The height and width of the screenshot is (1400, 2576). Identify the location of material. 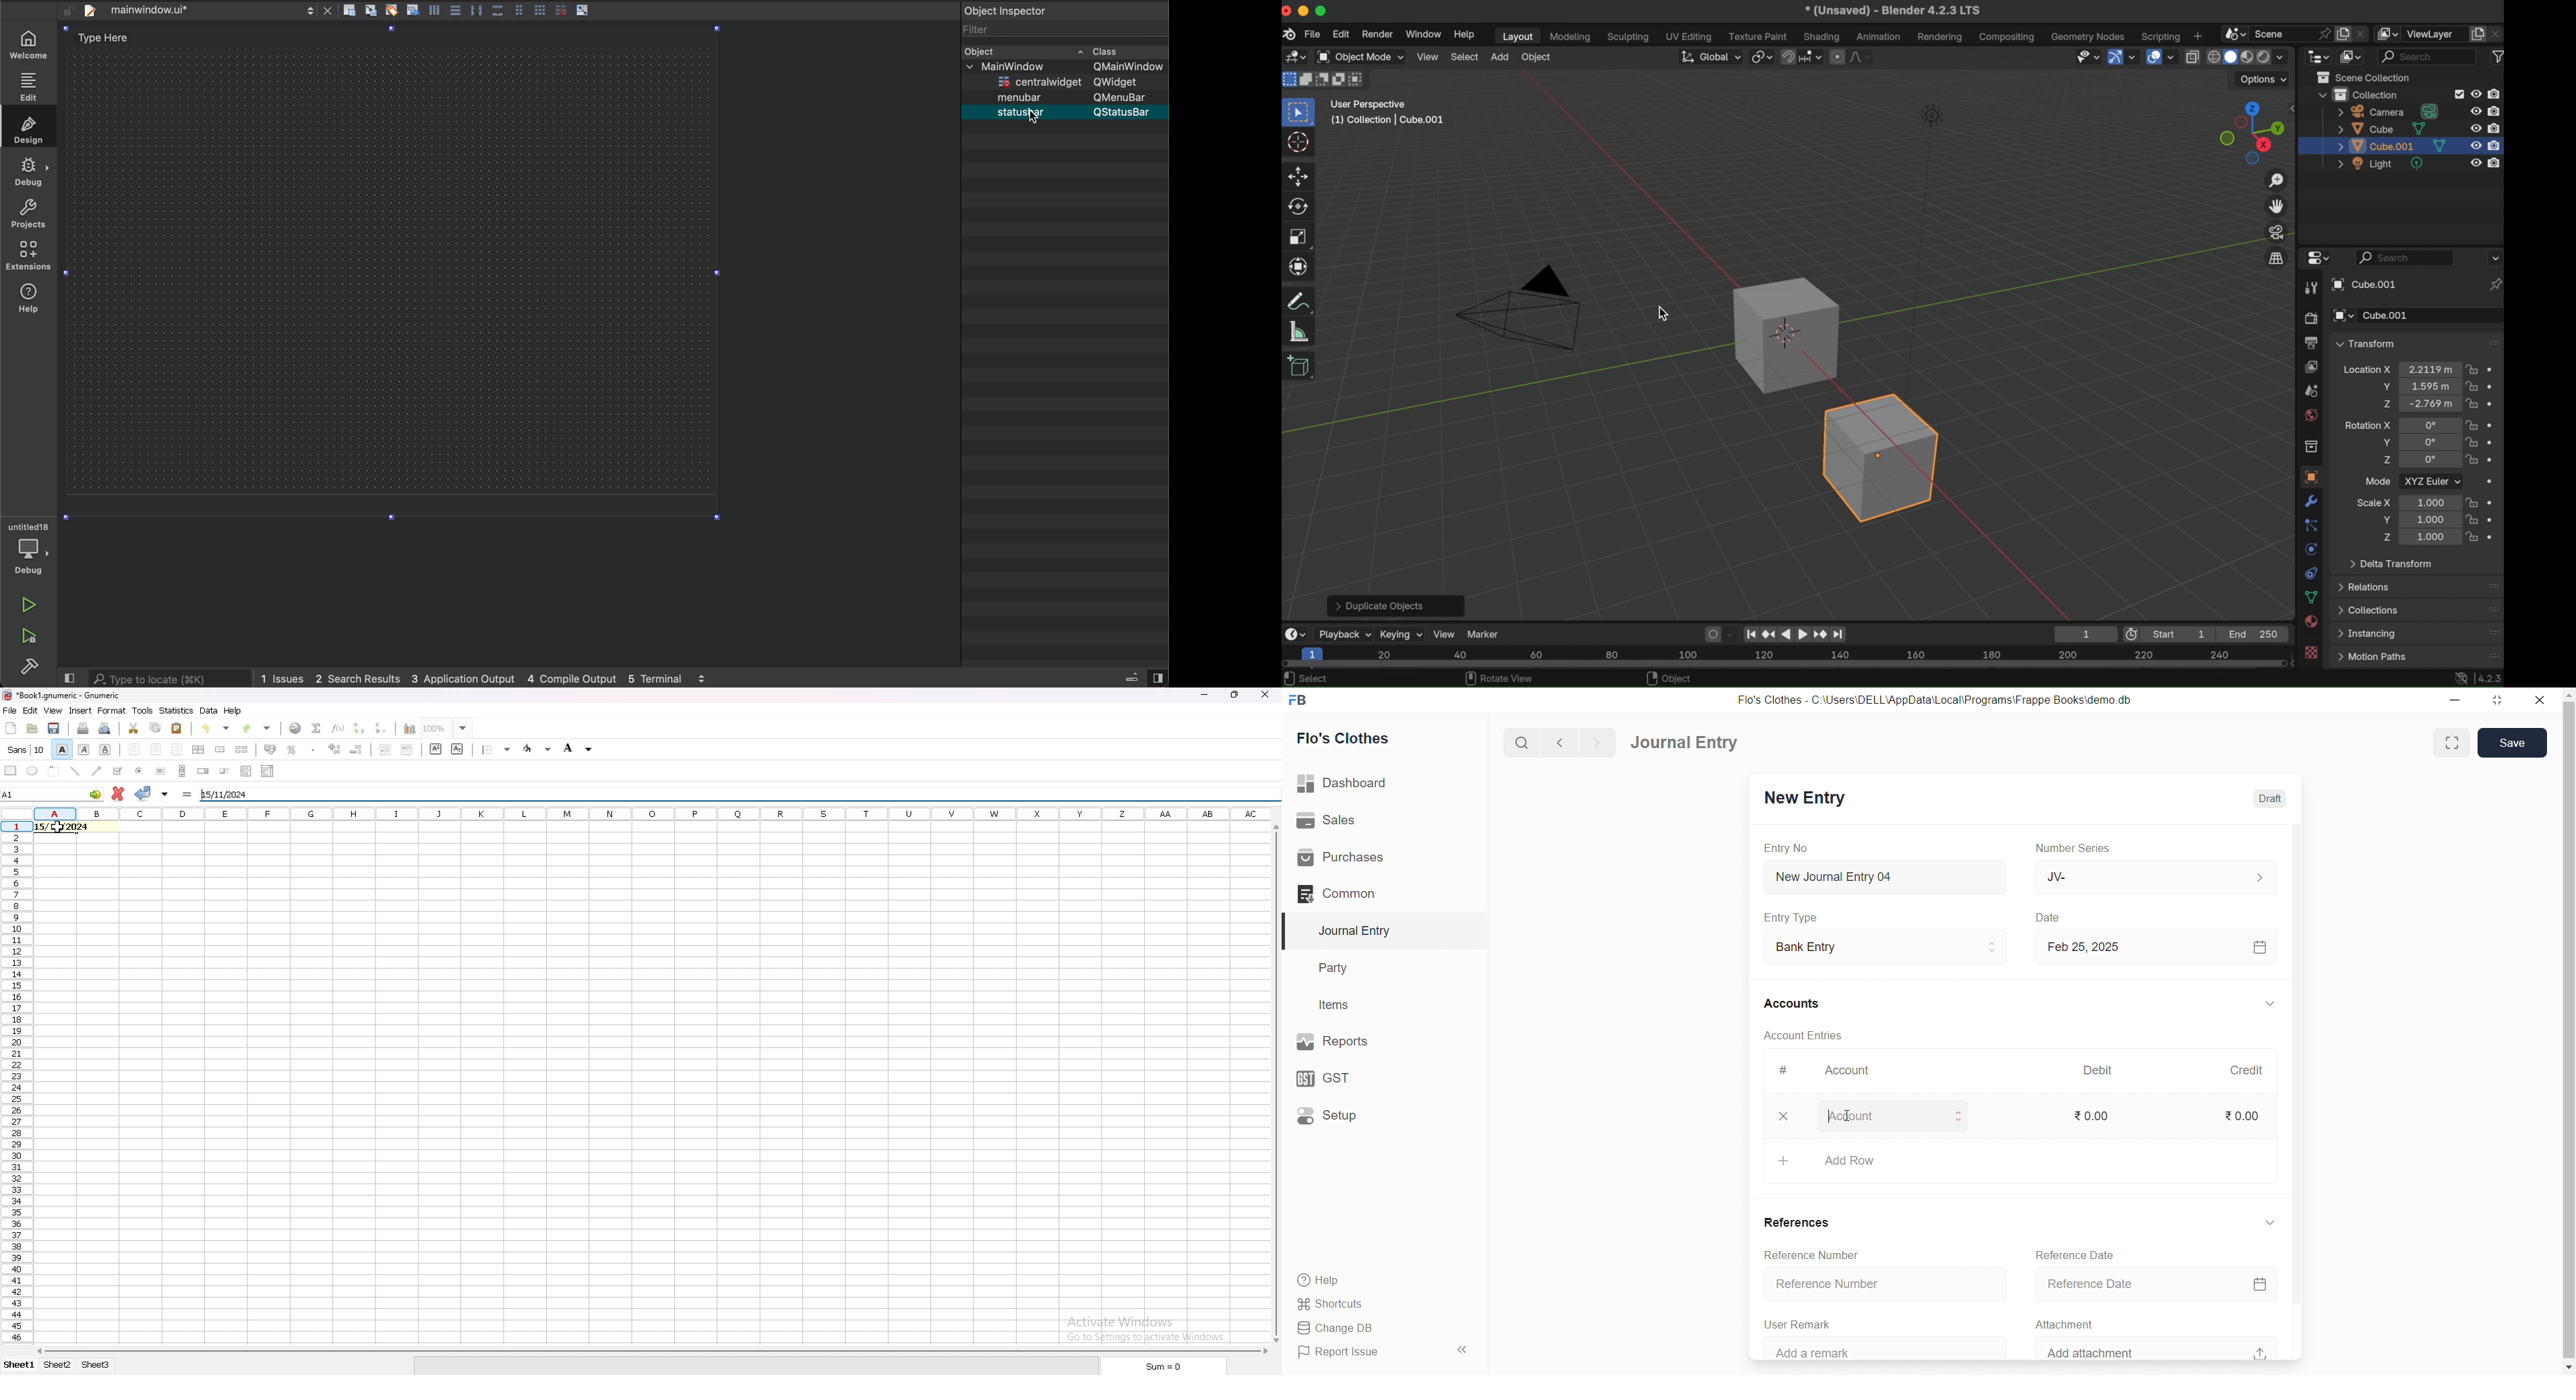
(2312, 623).